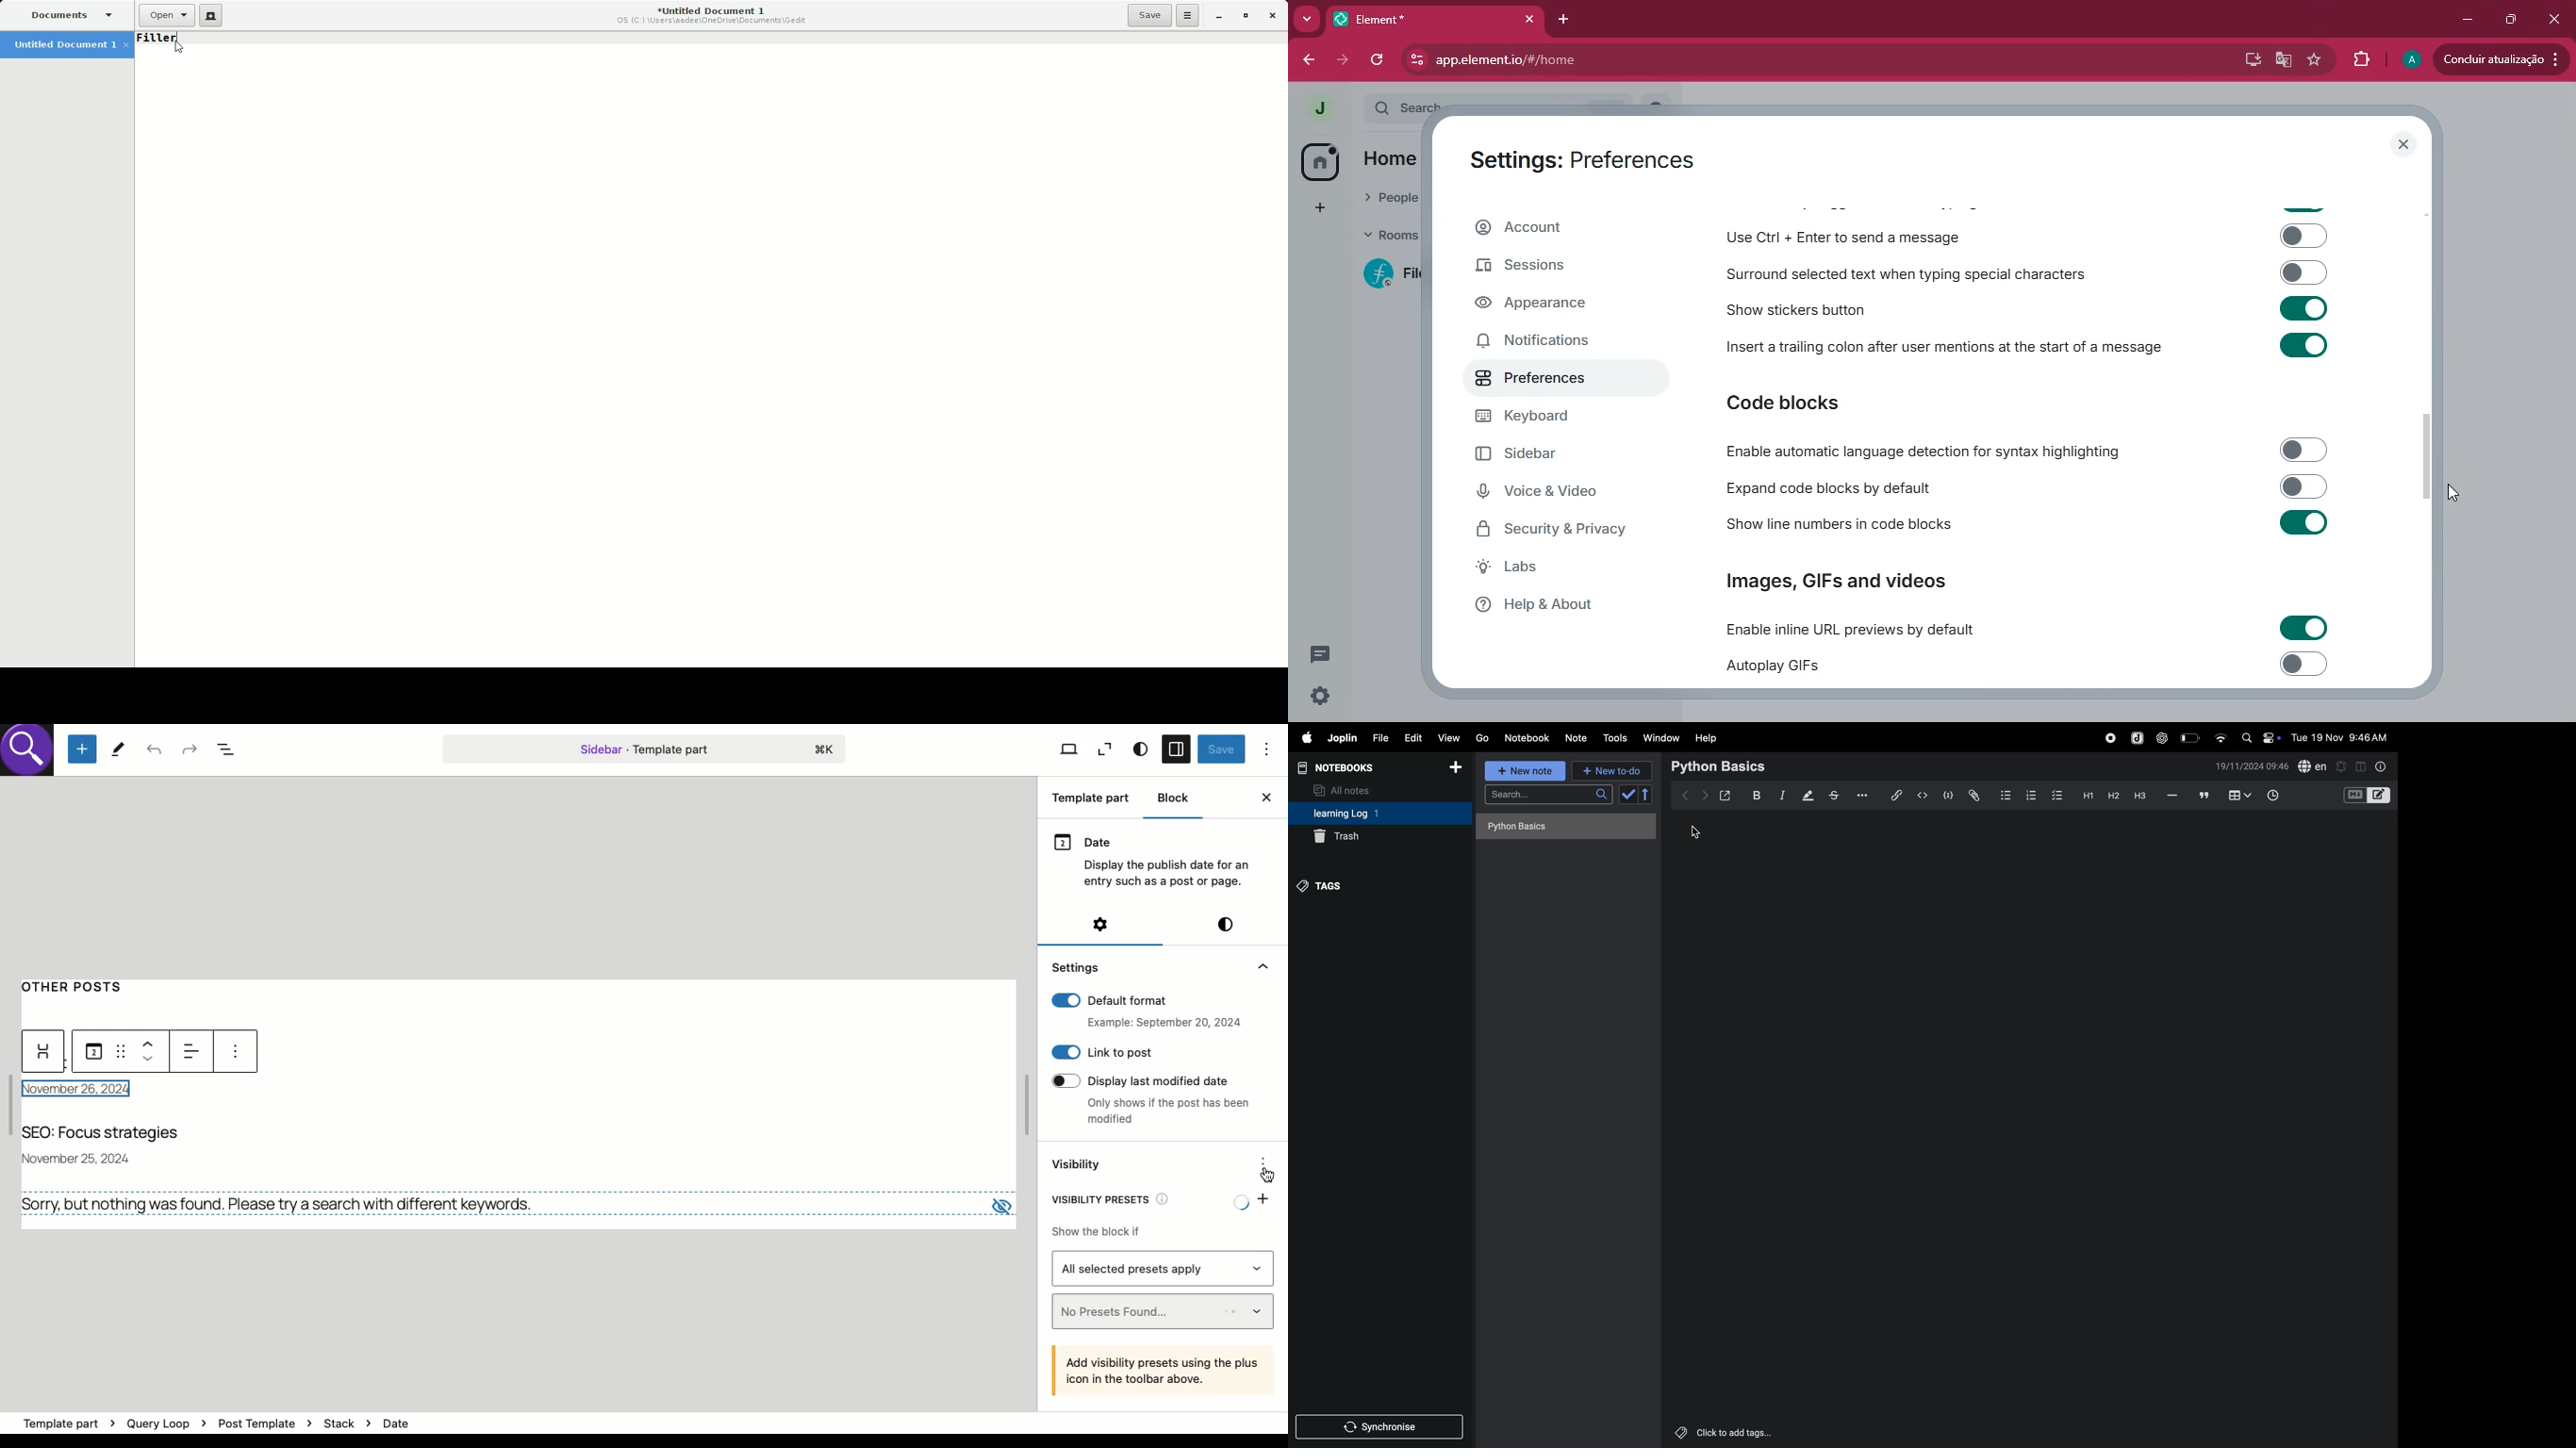  What do you see at coordinates (70, 15) in the screenshot?
I see `Documents` at bounding box center [70, 15].